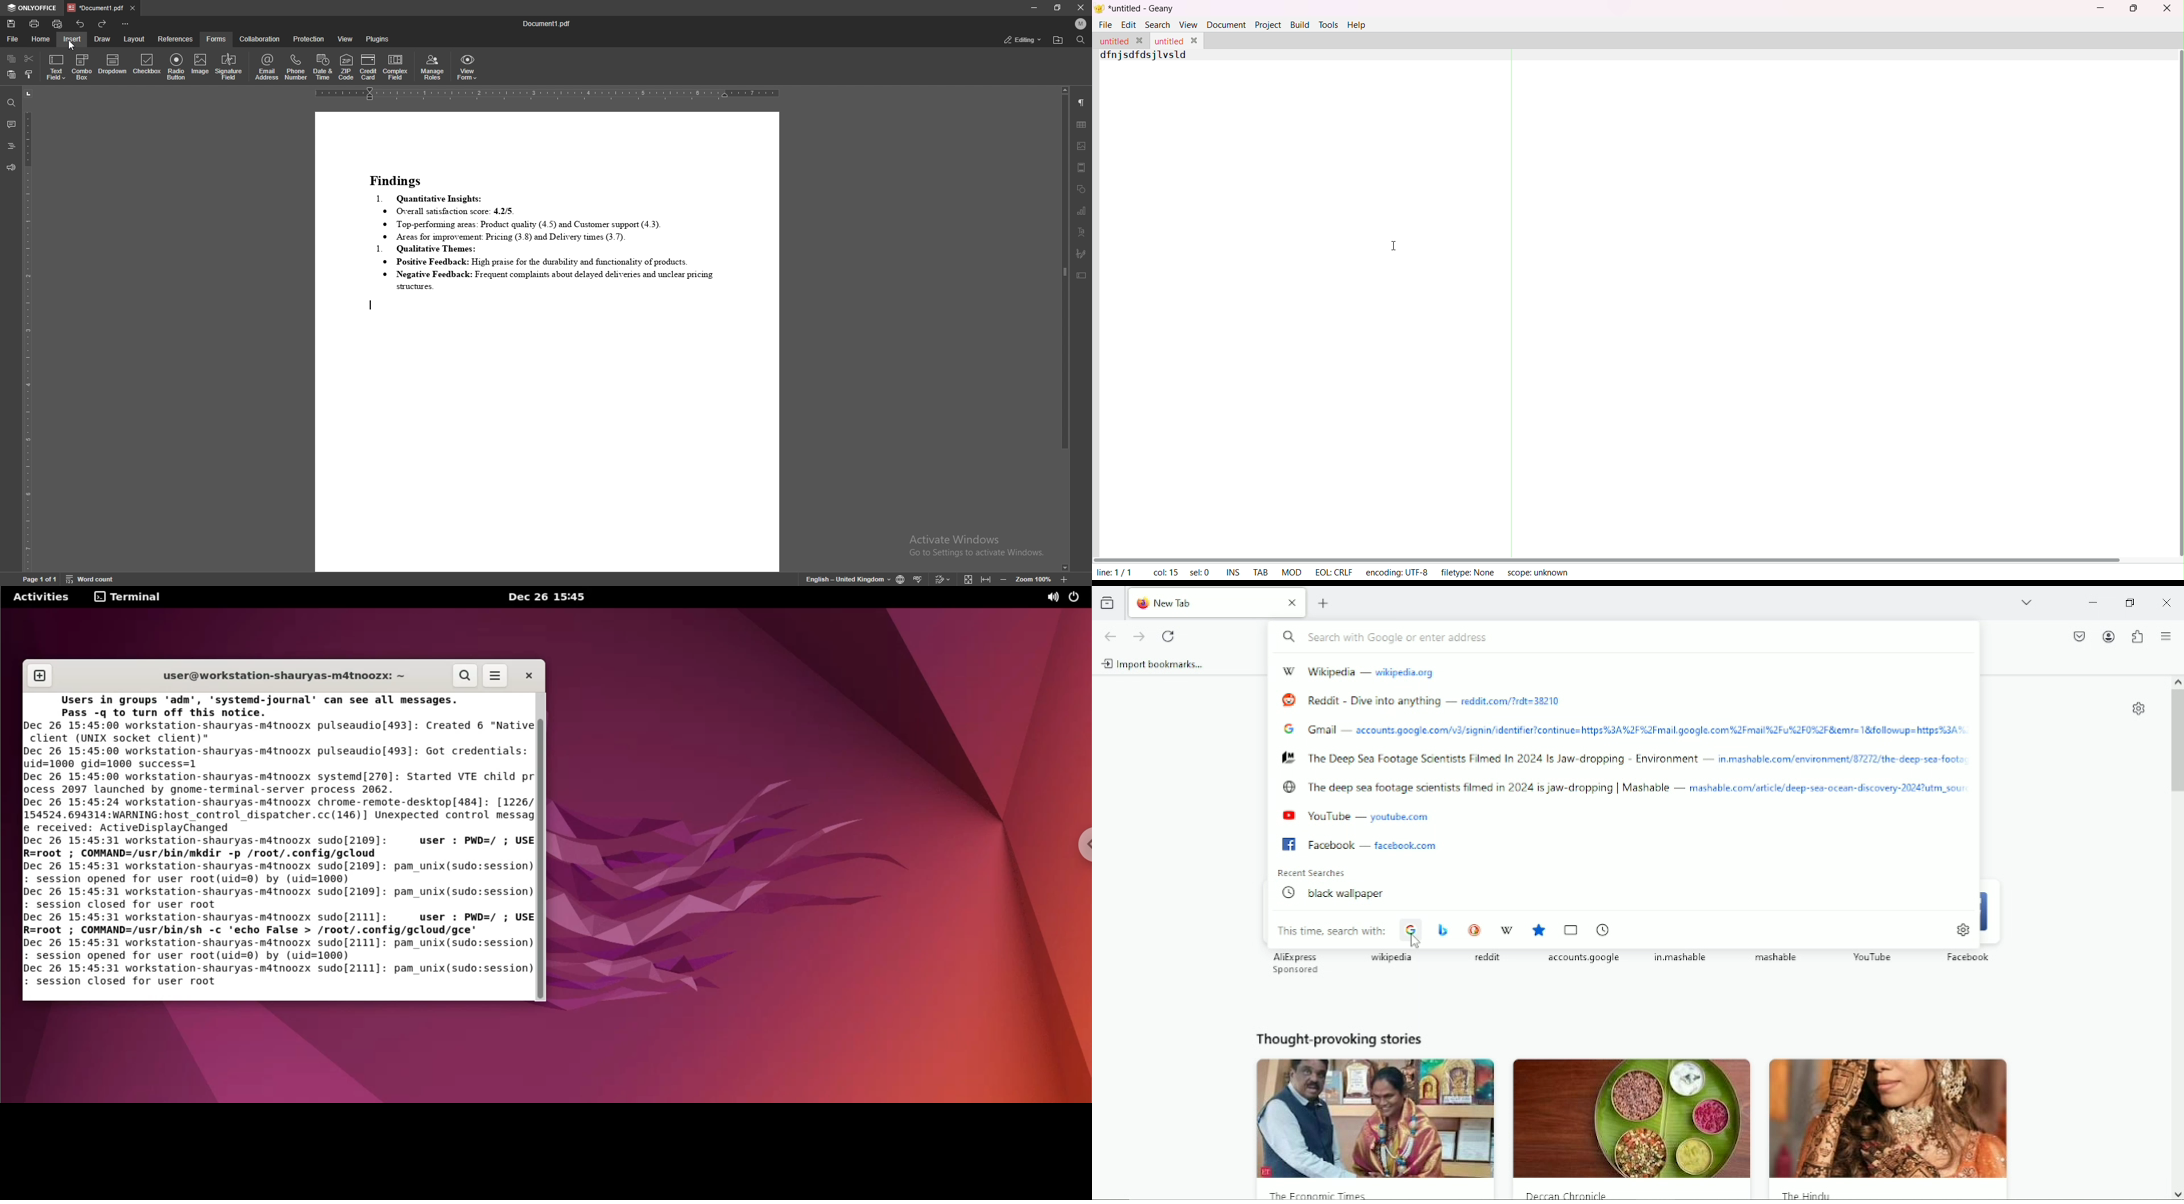 The height and width of the screenshot is (1204, 2184). I want to click on view, so click(345, 39).